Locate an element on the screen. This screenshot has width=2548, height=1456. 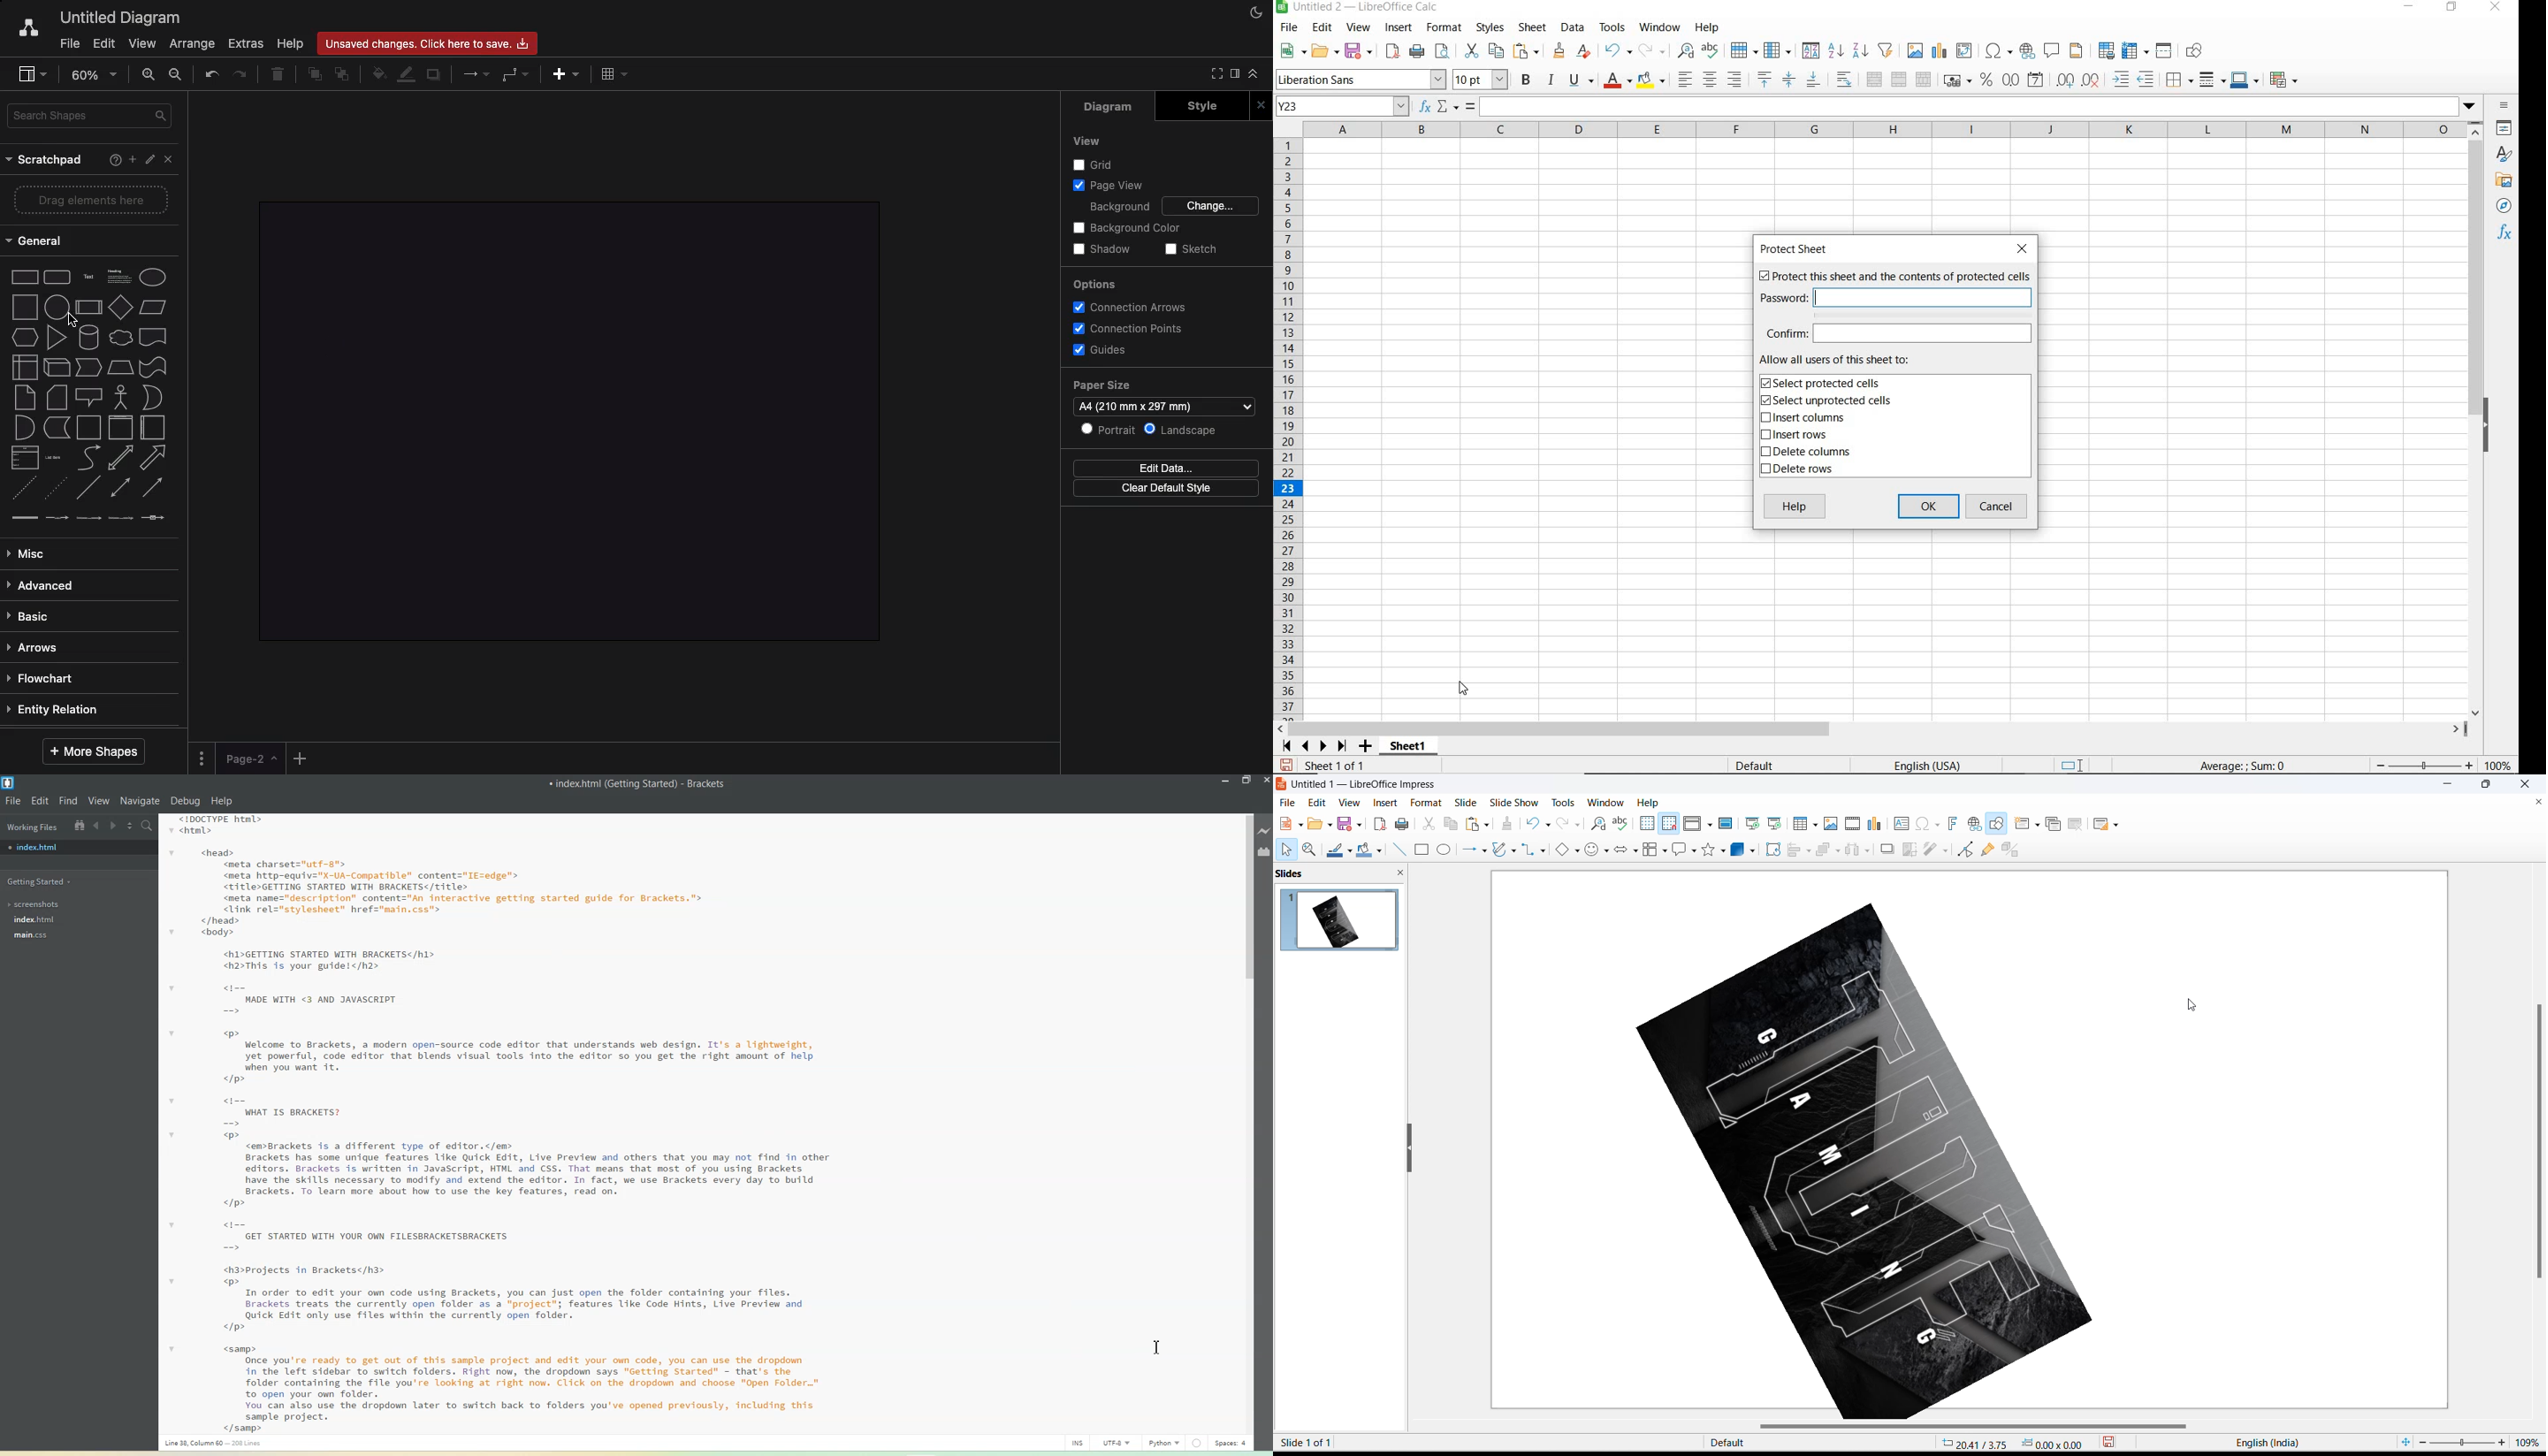
fit current slide to windows is located at coordinates (2404, 1442).